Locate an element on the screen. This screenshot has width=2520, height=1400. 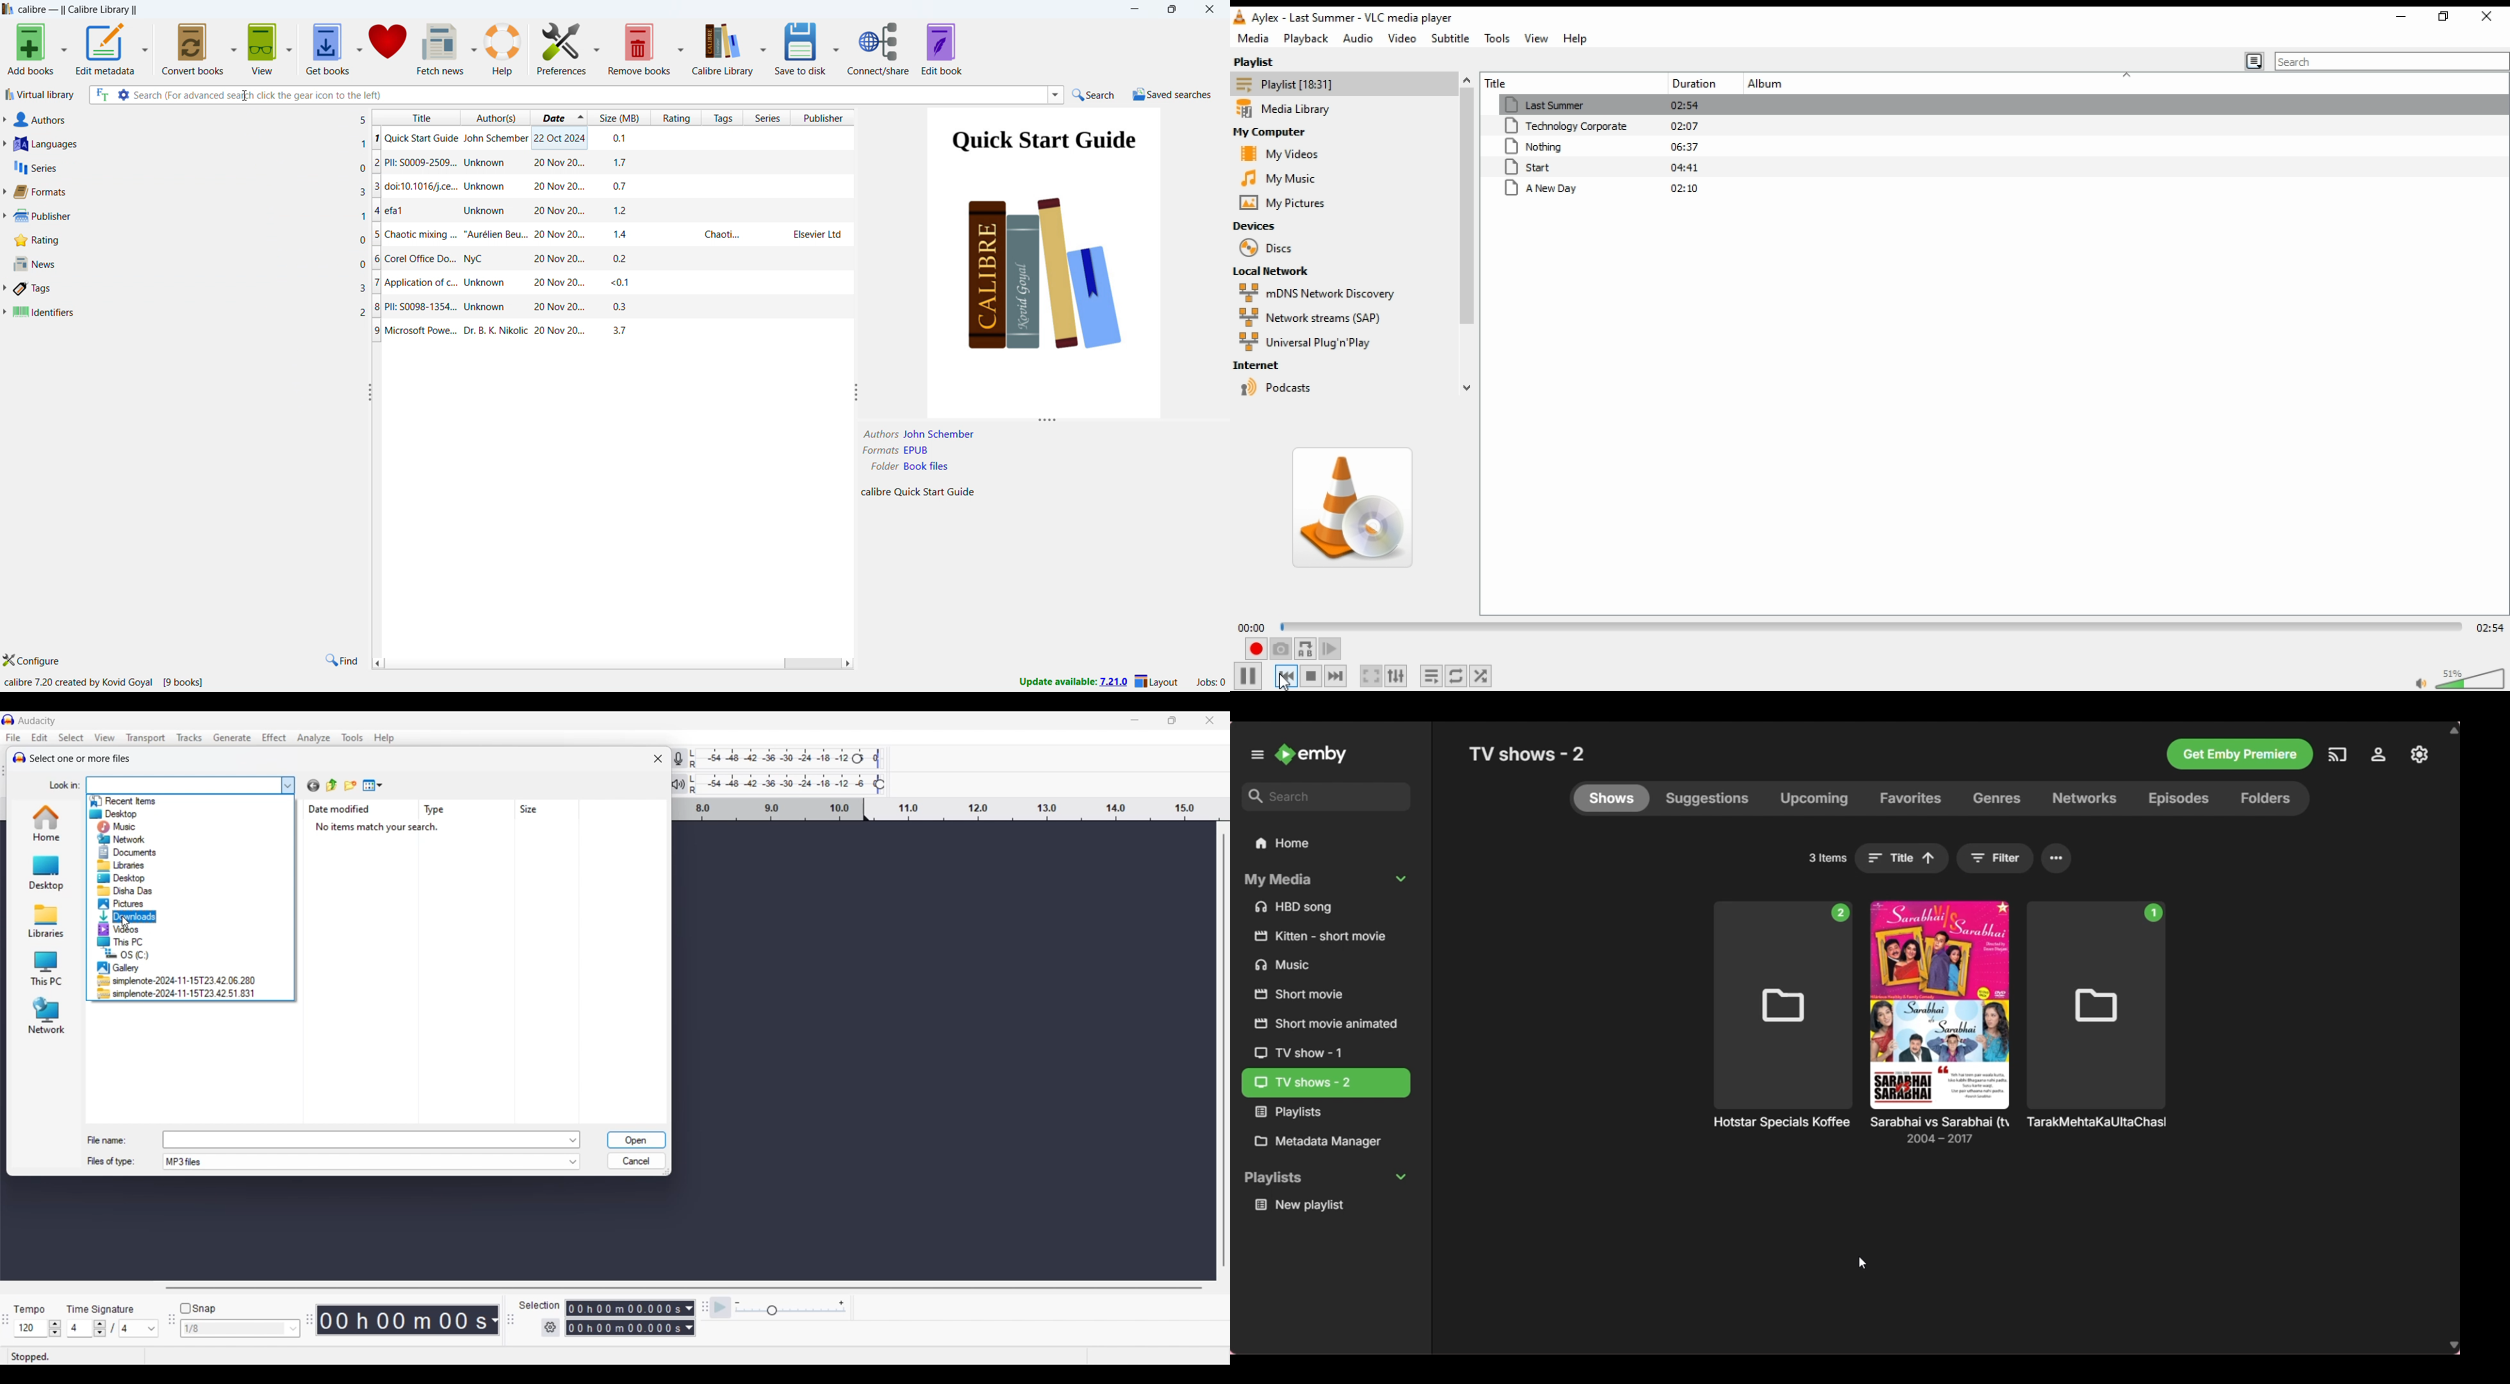
Create new folder is located at coordinates (350, 785).